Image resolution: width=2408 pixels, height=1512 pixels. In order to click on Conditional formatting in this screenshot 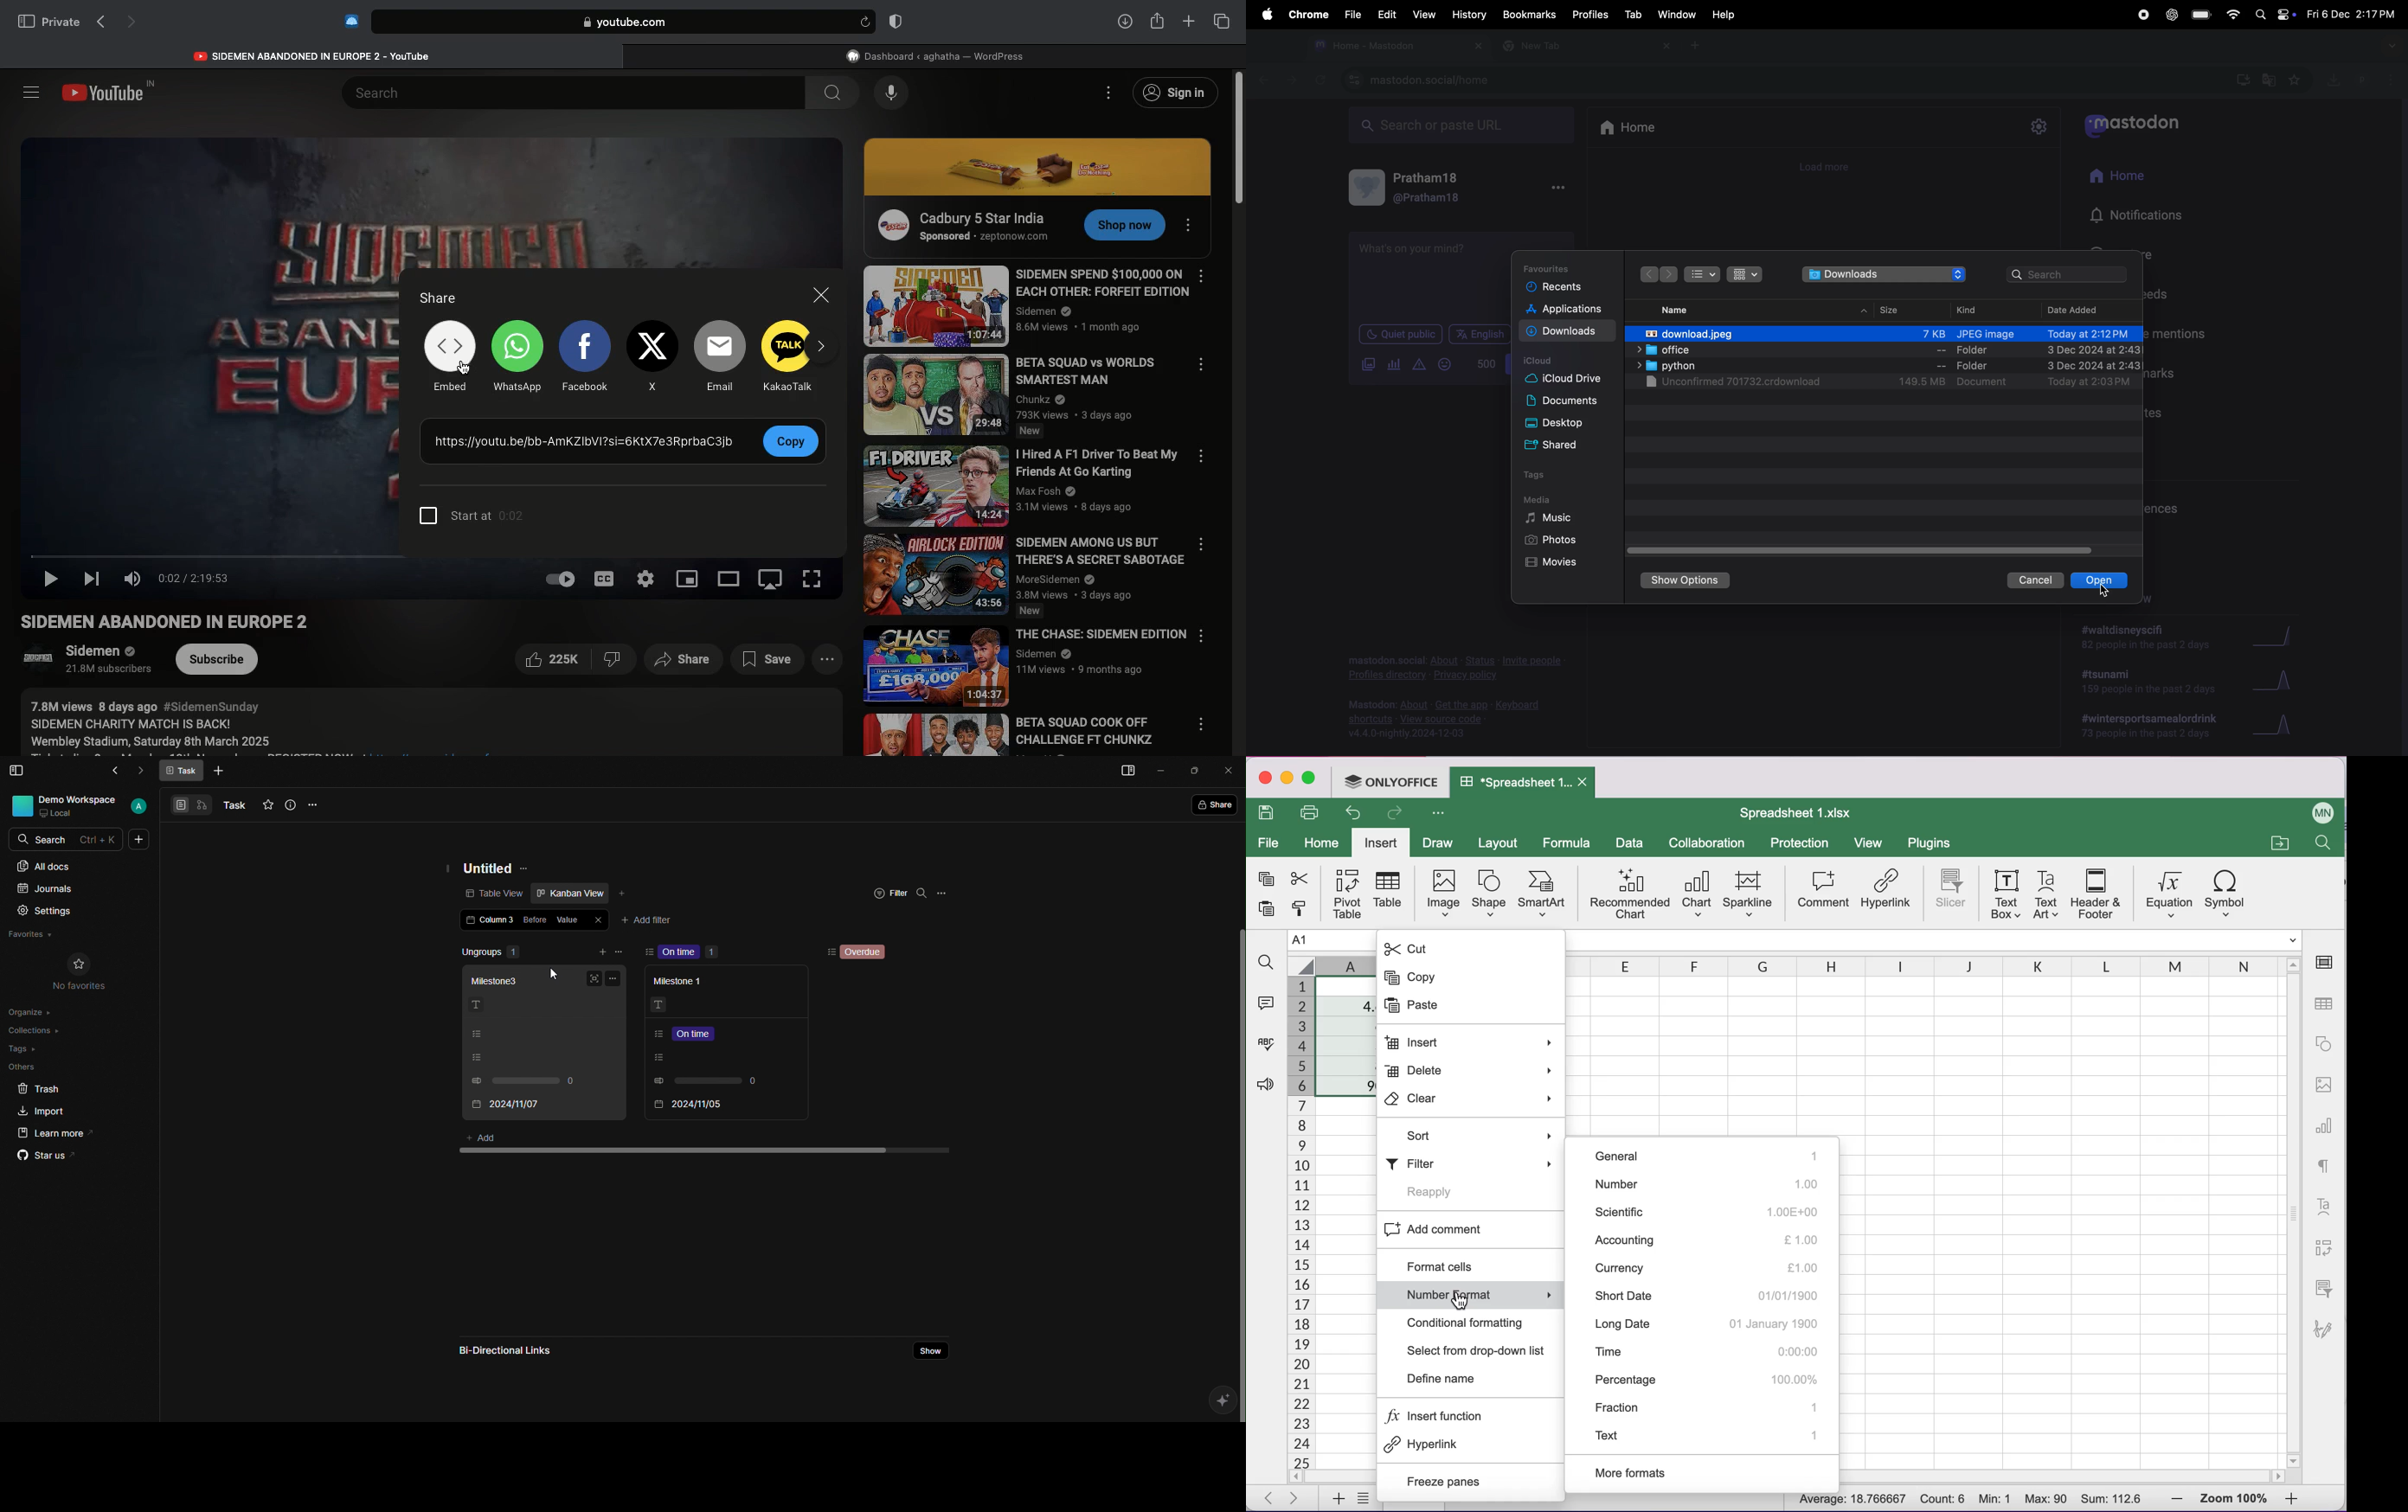, I will do `click(1476, 1323)`.